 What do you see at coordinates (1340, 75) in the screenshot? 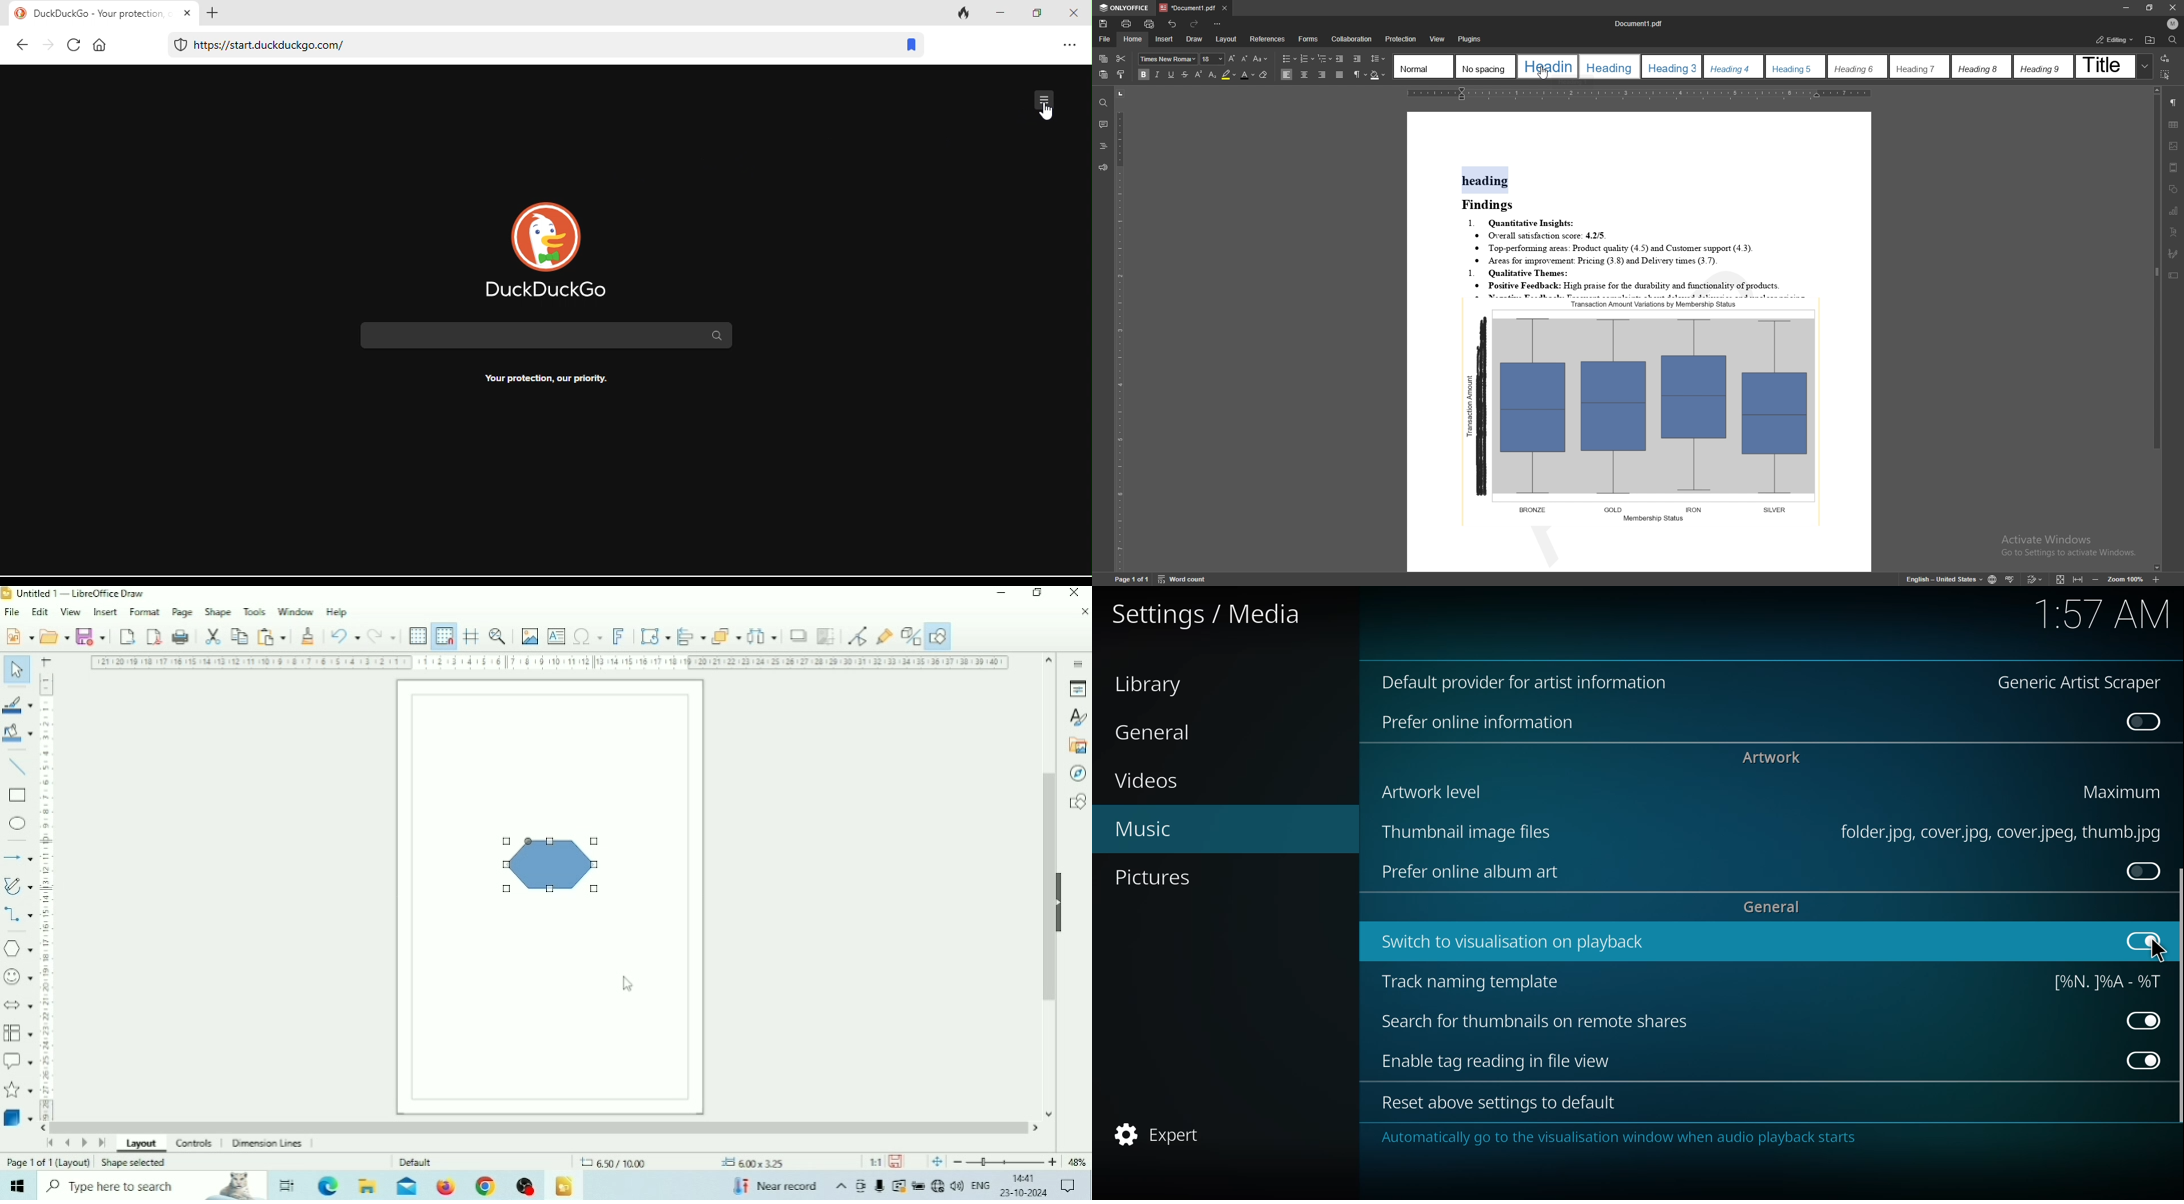
I see `justified` at bounding box center [1340, 75].